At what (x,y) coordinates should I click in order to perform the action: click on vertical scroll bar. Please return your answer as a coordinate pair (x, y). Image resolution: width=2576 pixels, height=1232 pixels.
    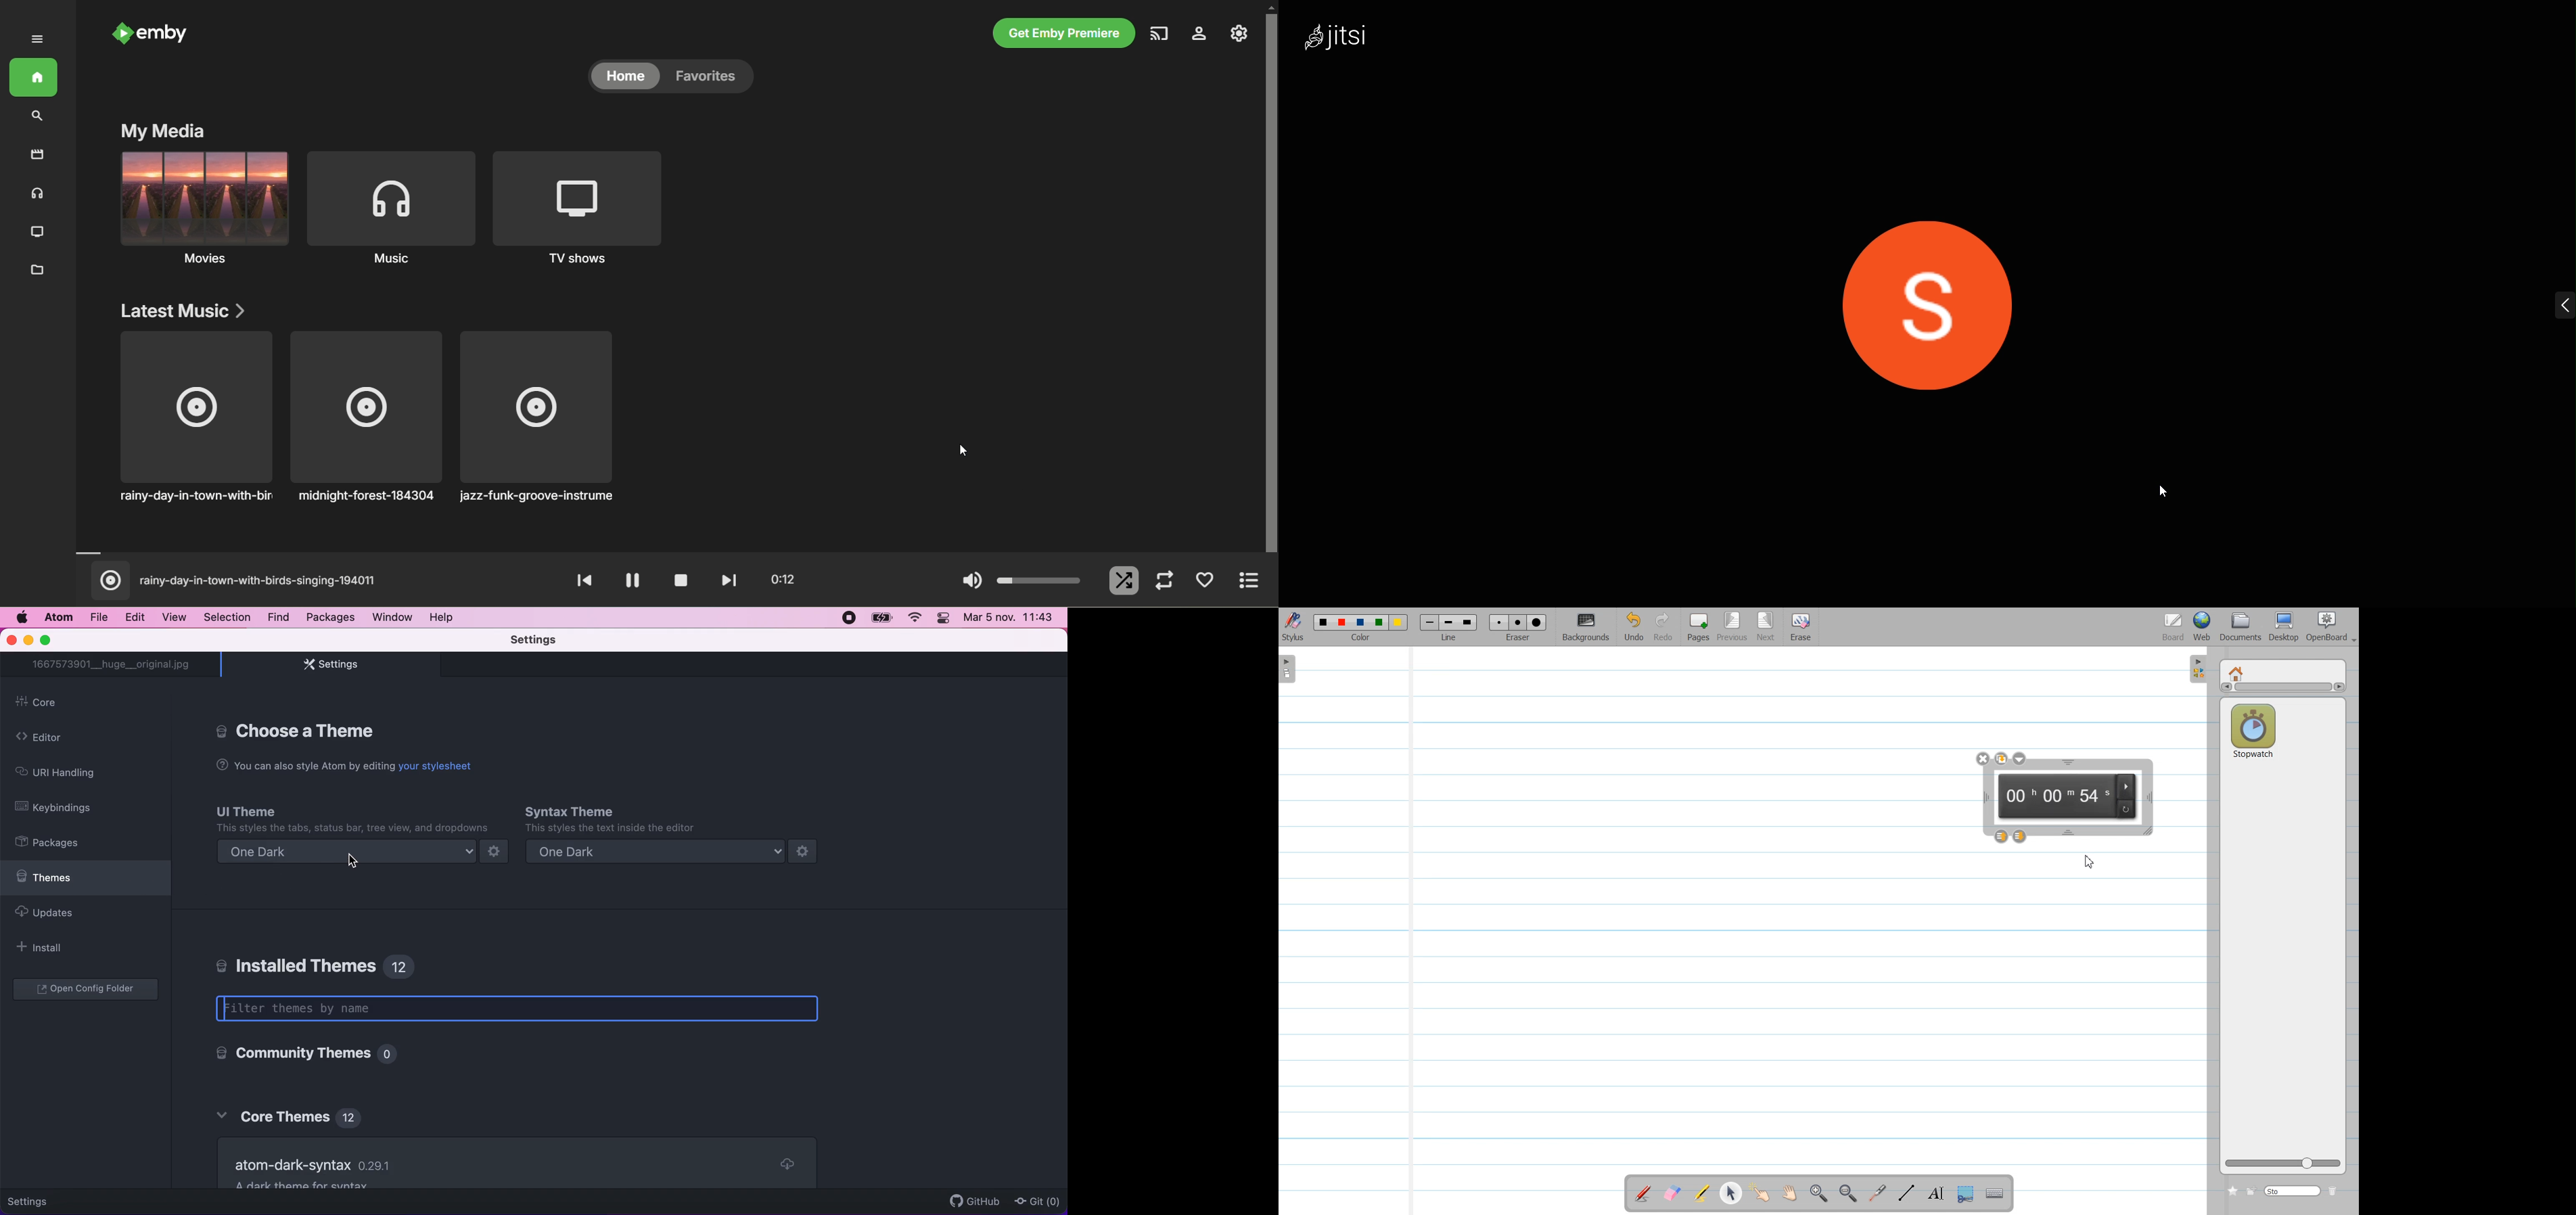
    Looking at the image, I should click on (1271, 304).